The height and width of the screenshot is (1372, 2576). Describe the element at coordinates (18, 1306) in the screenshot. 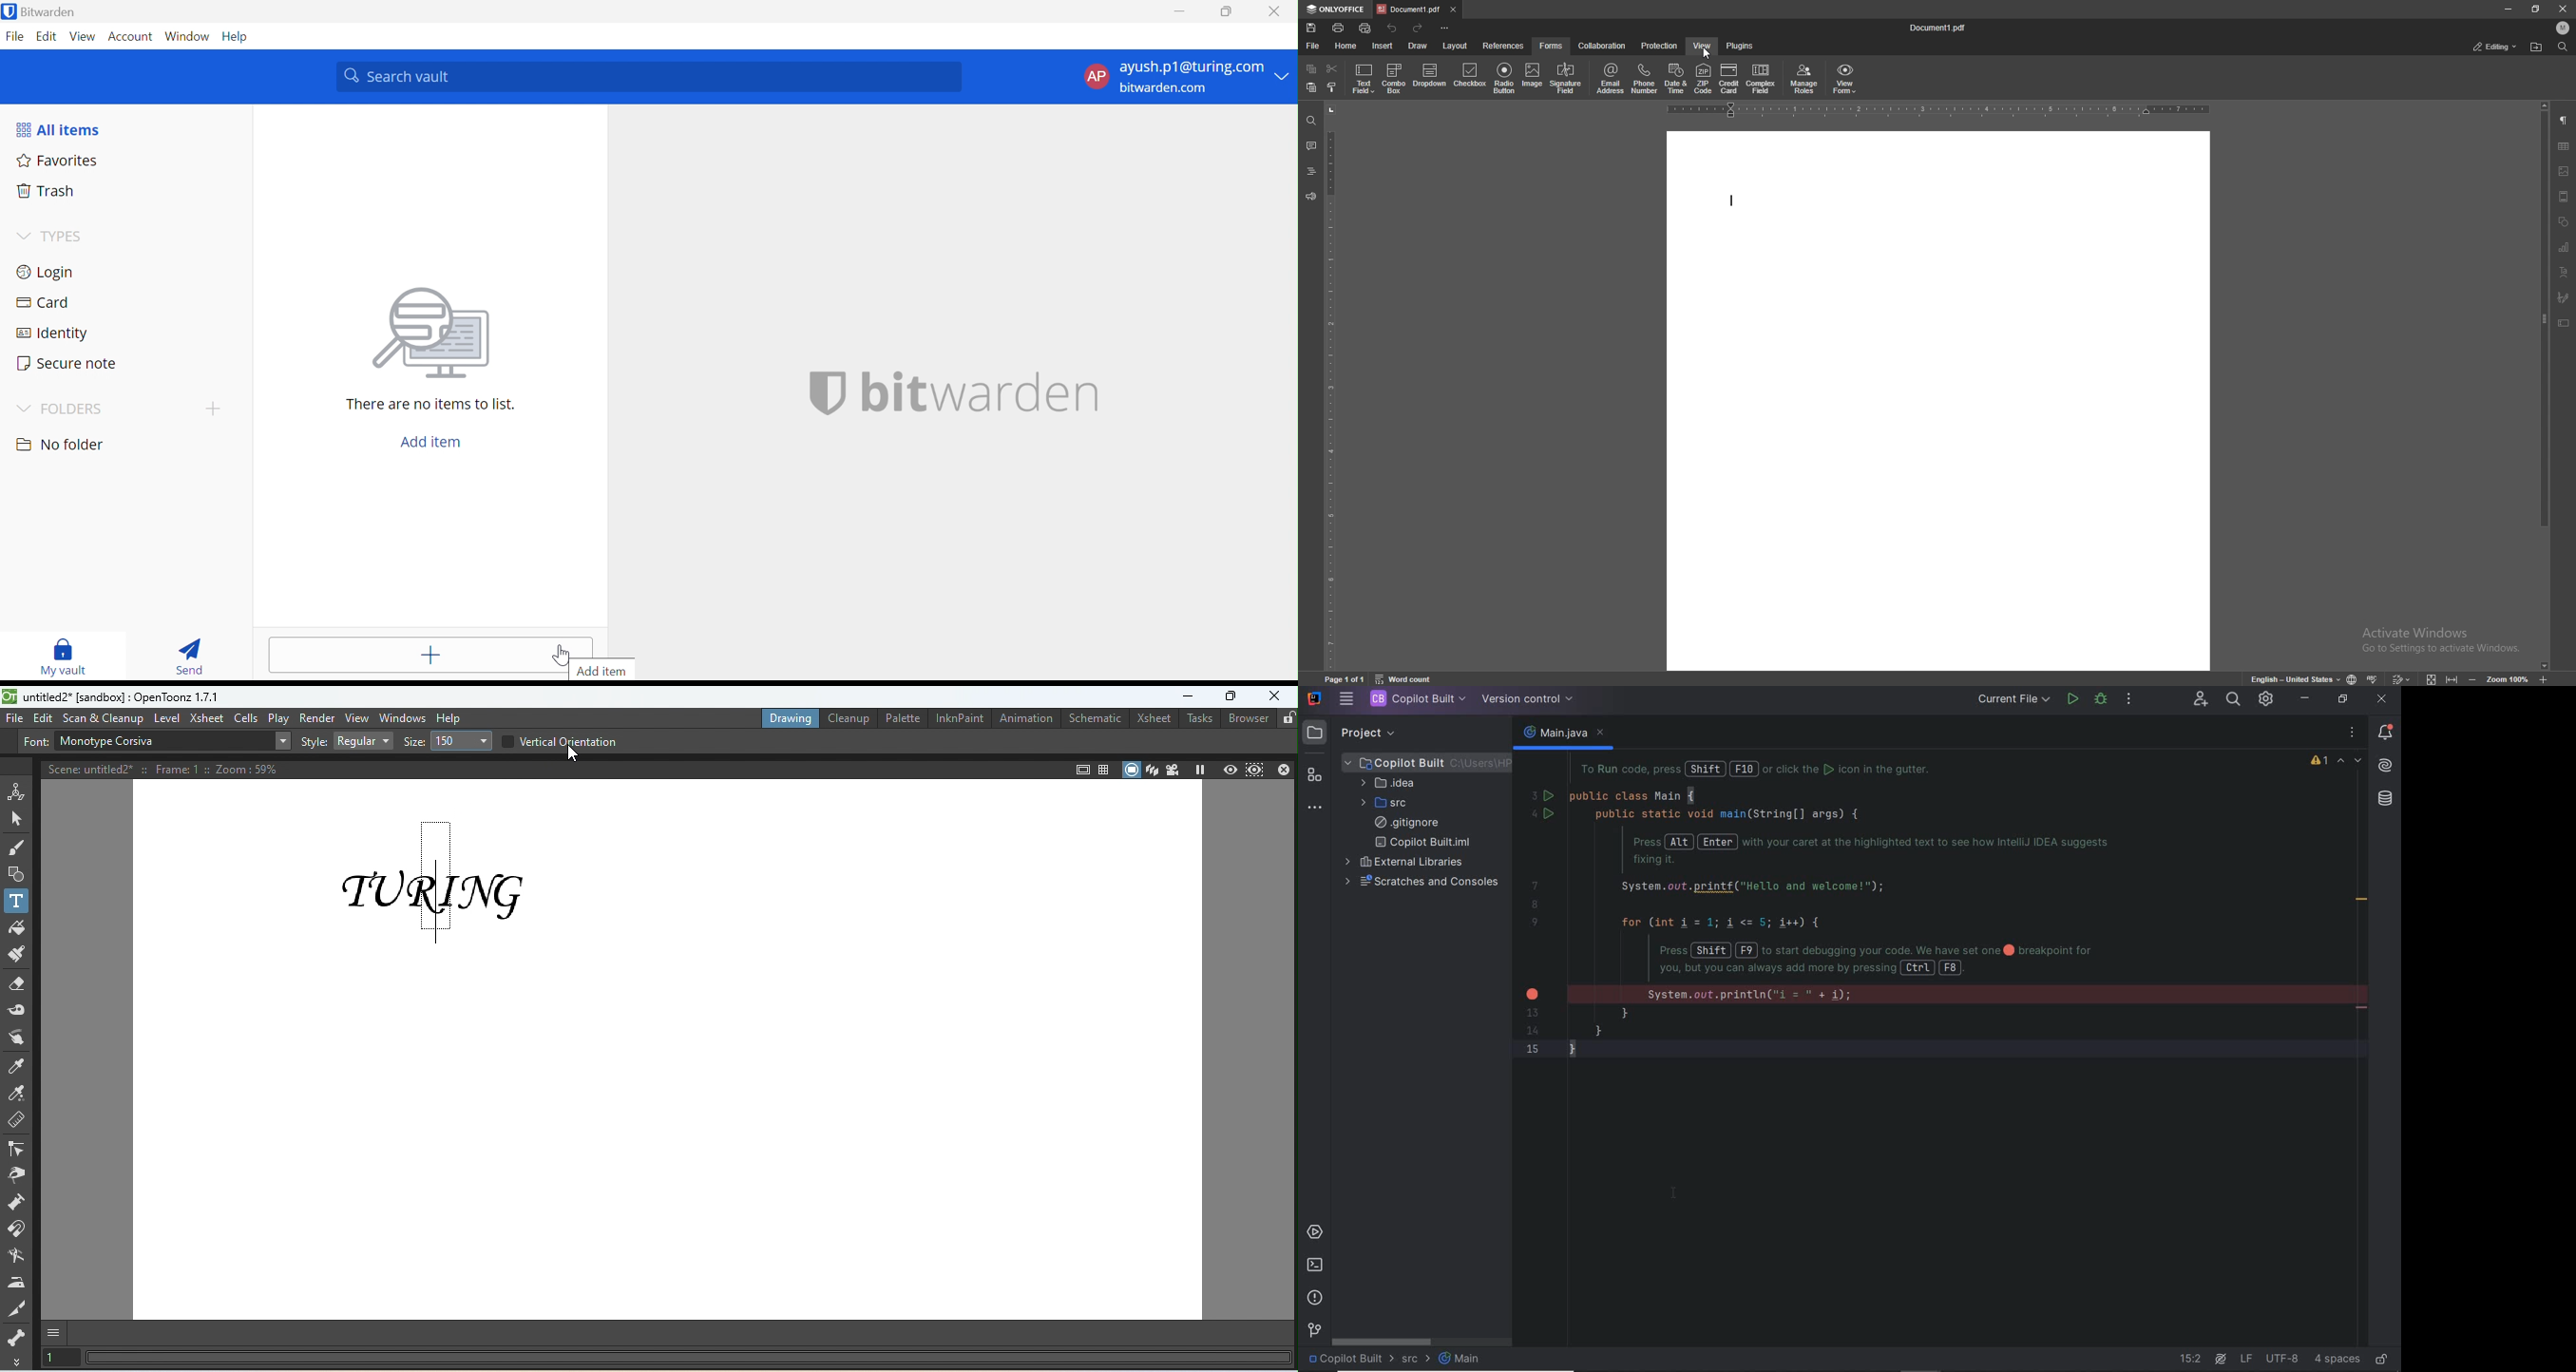

I see `cutter tool` at that location.